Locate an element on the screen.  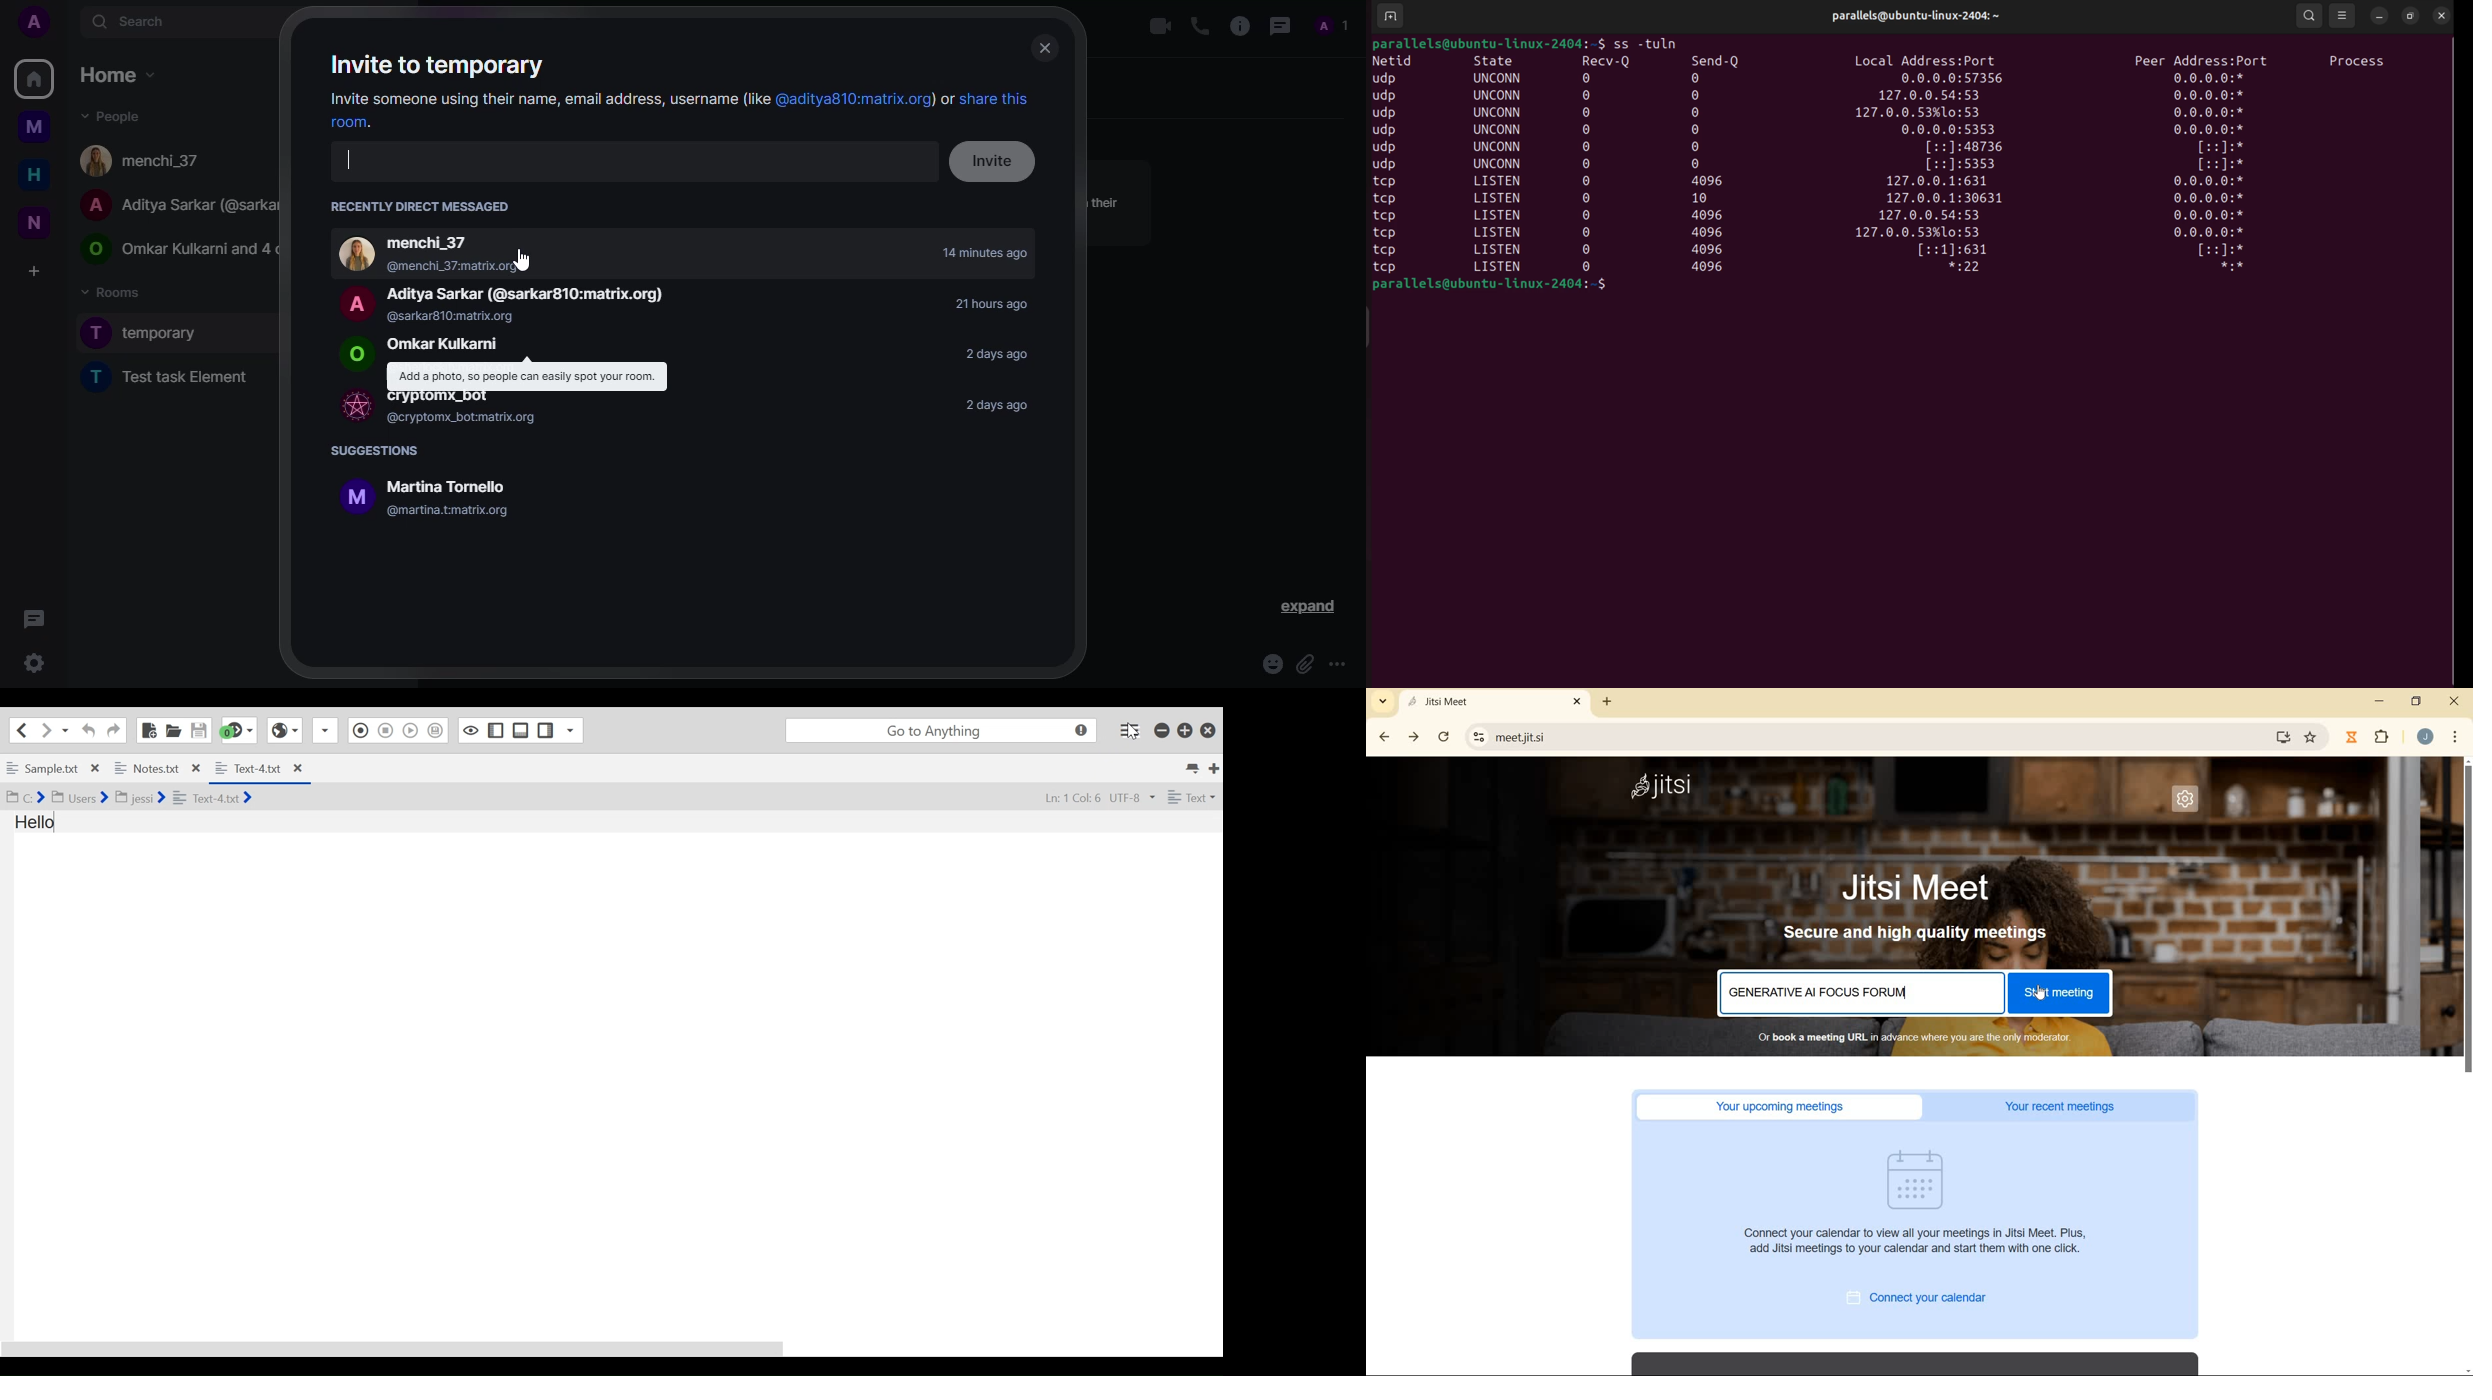
state is located at coordinates (1499, 60).